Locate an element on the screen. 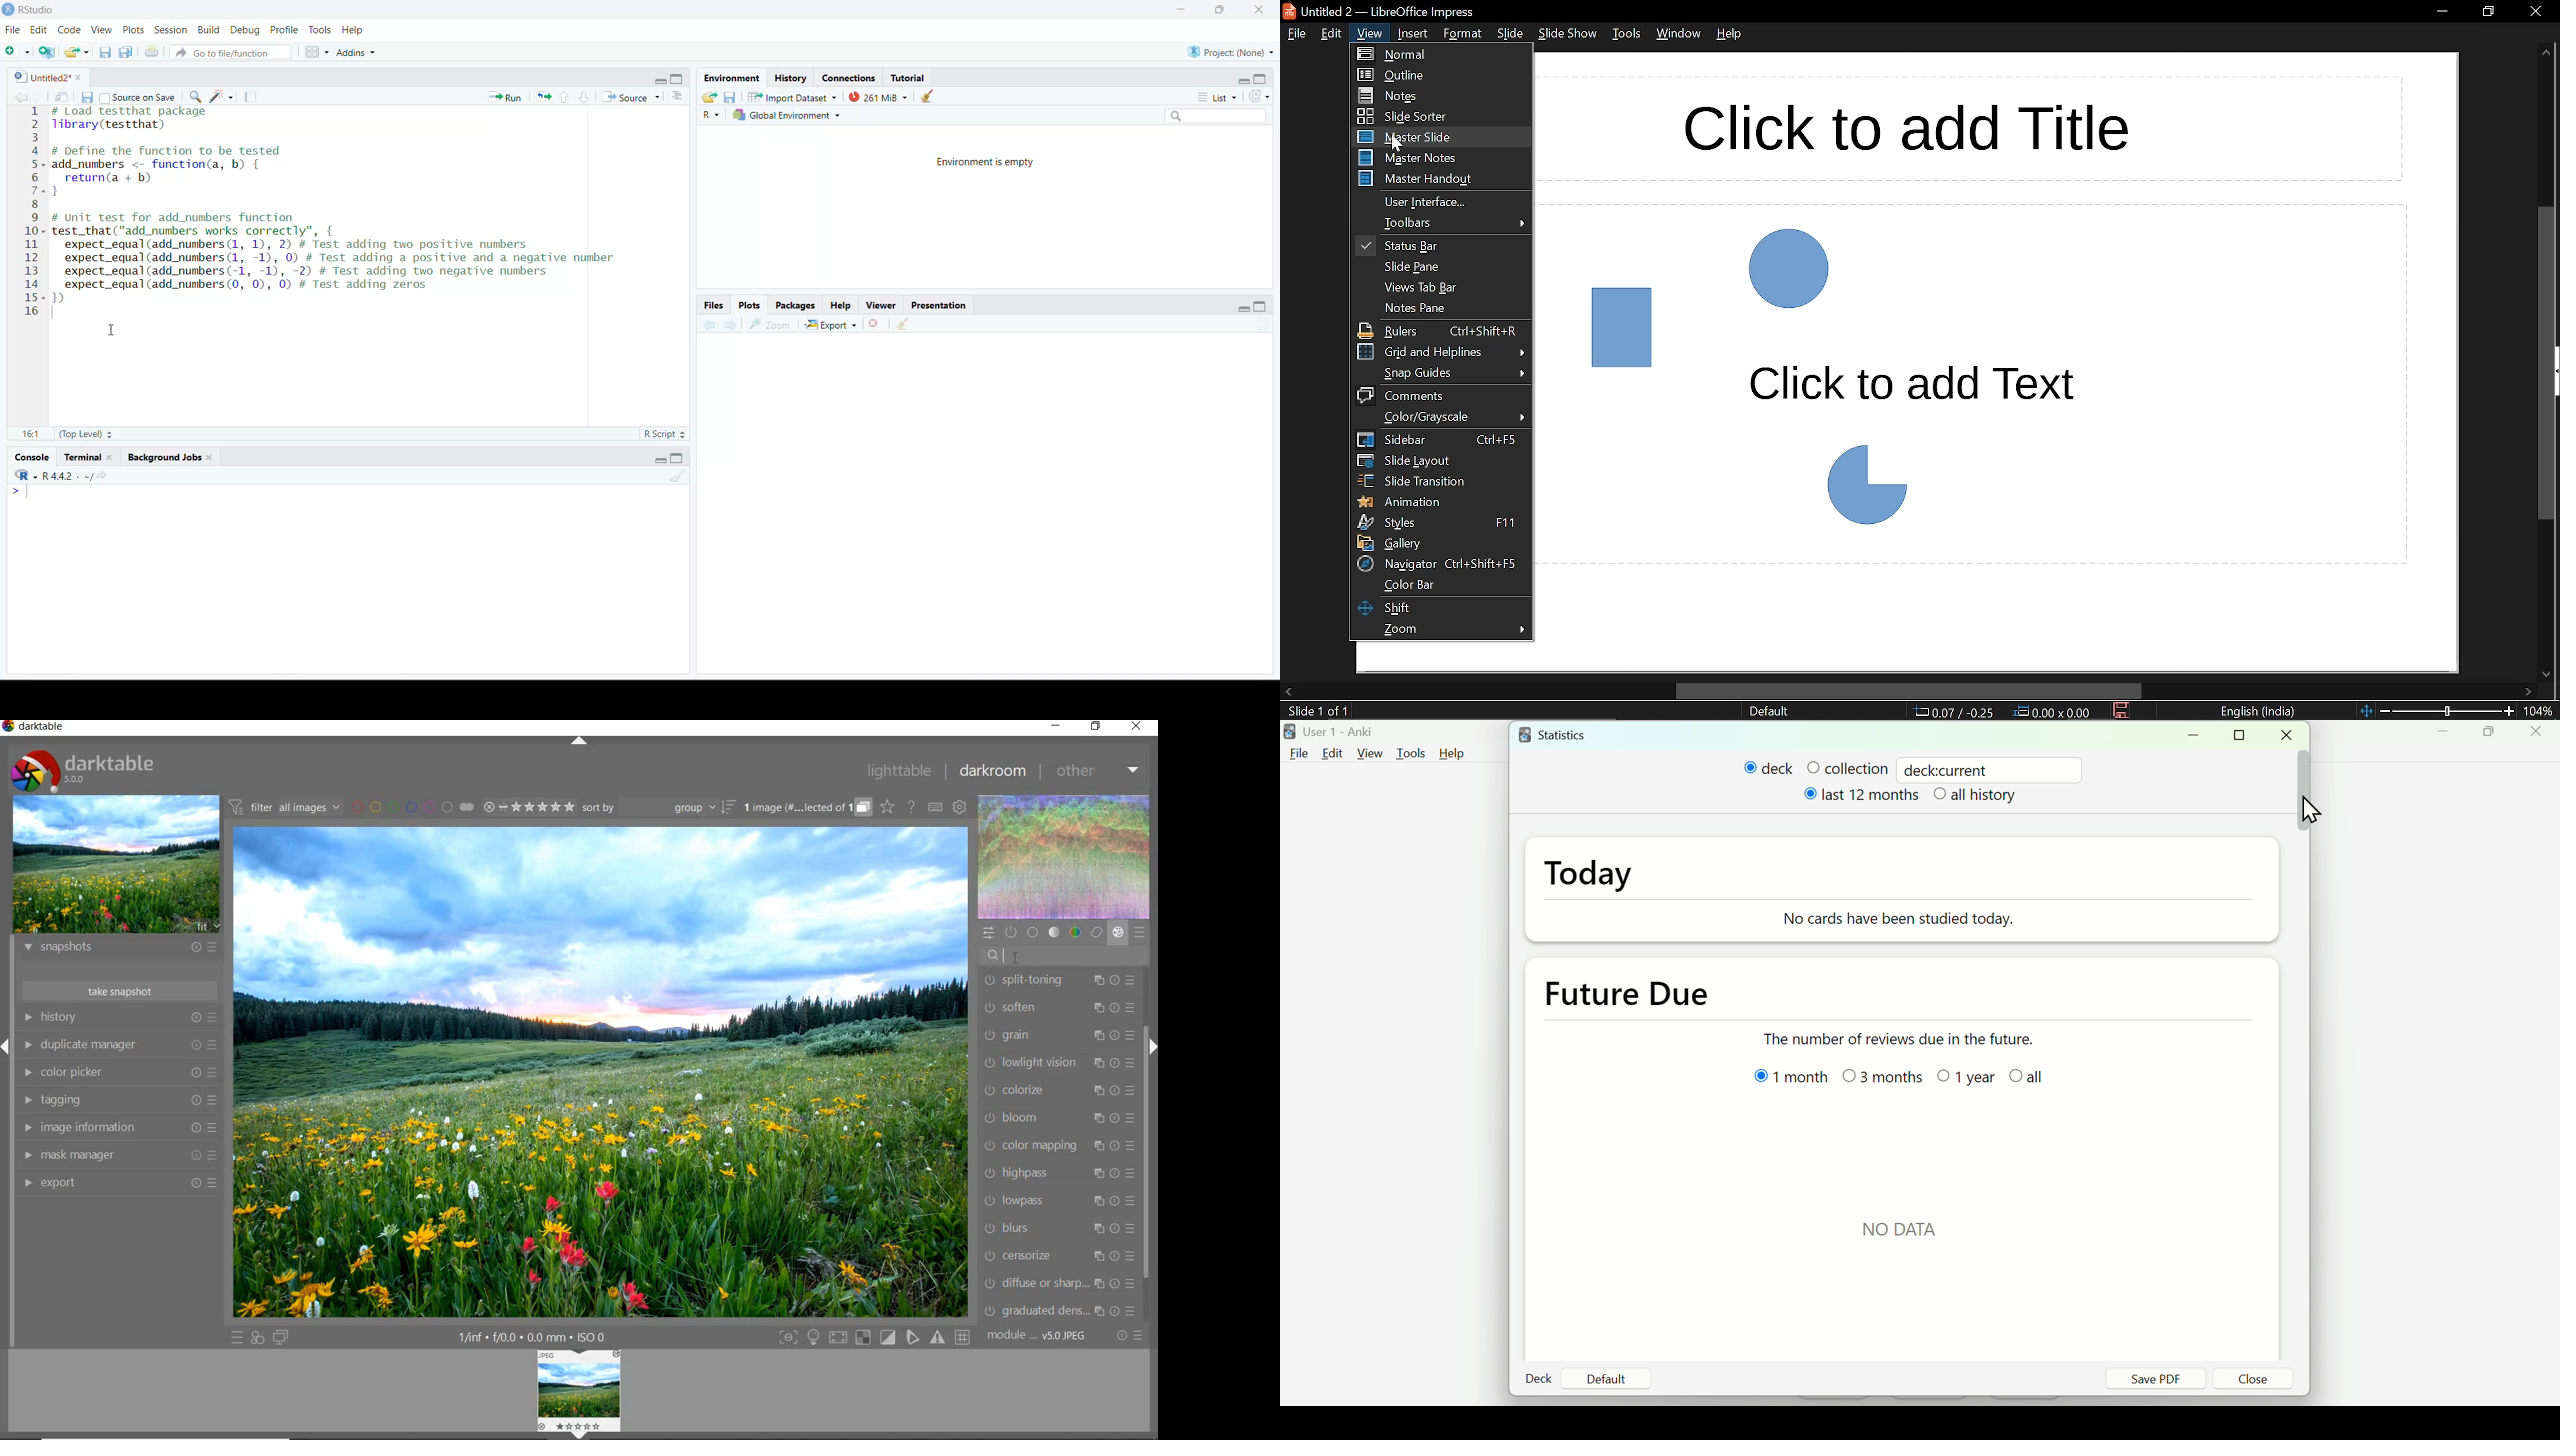  tone is located at coordinates (1055, 931).